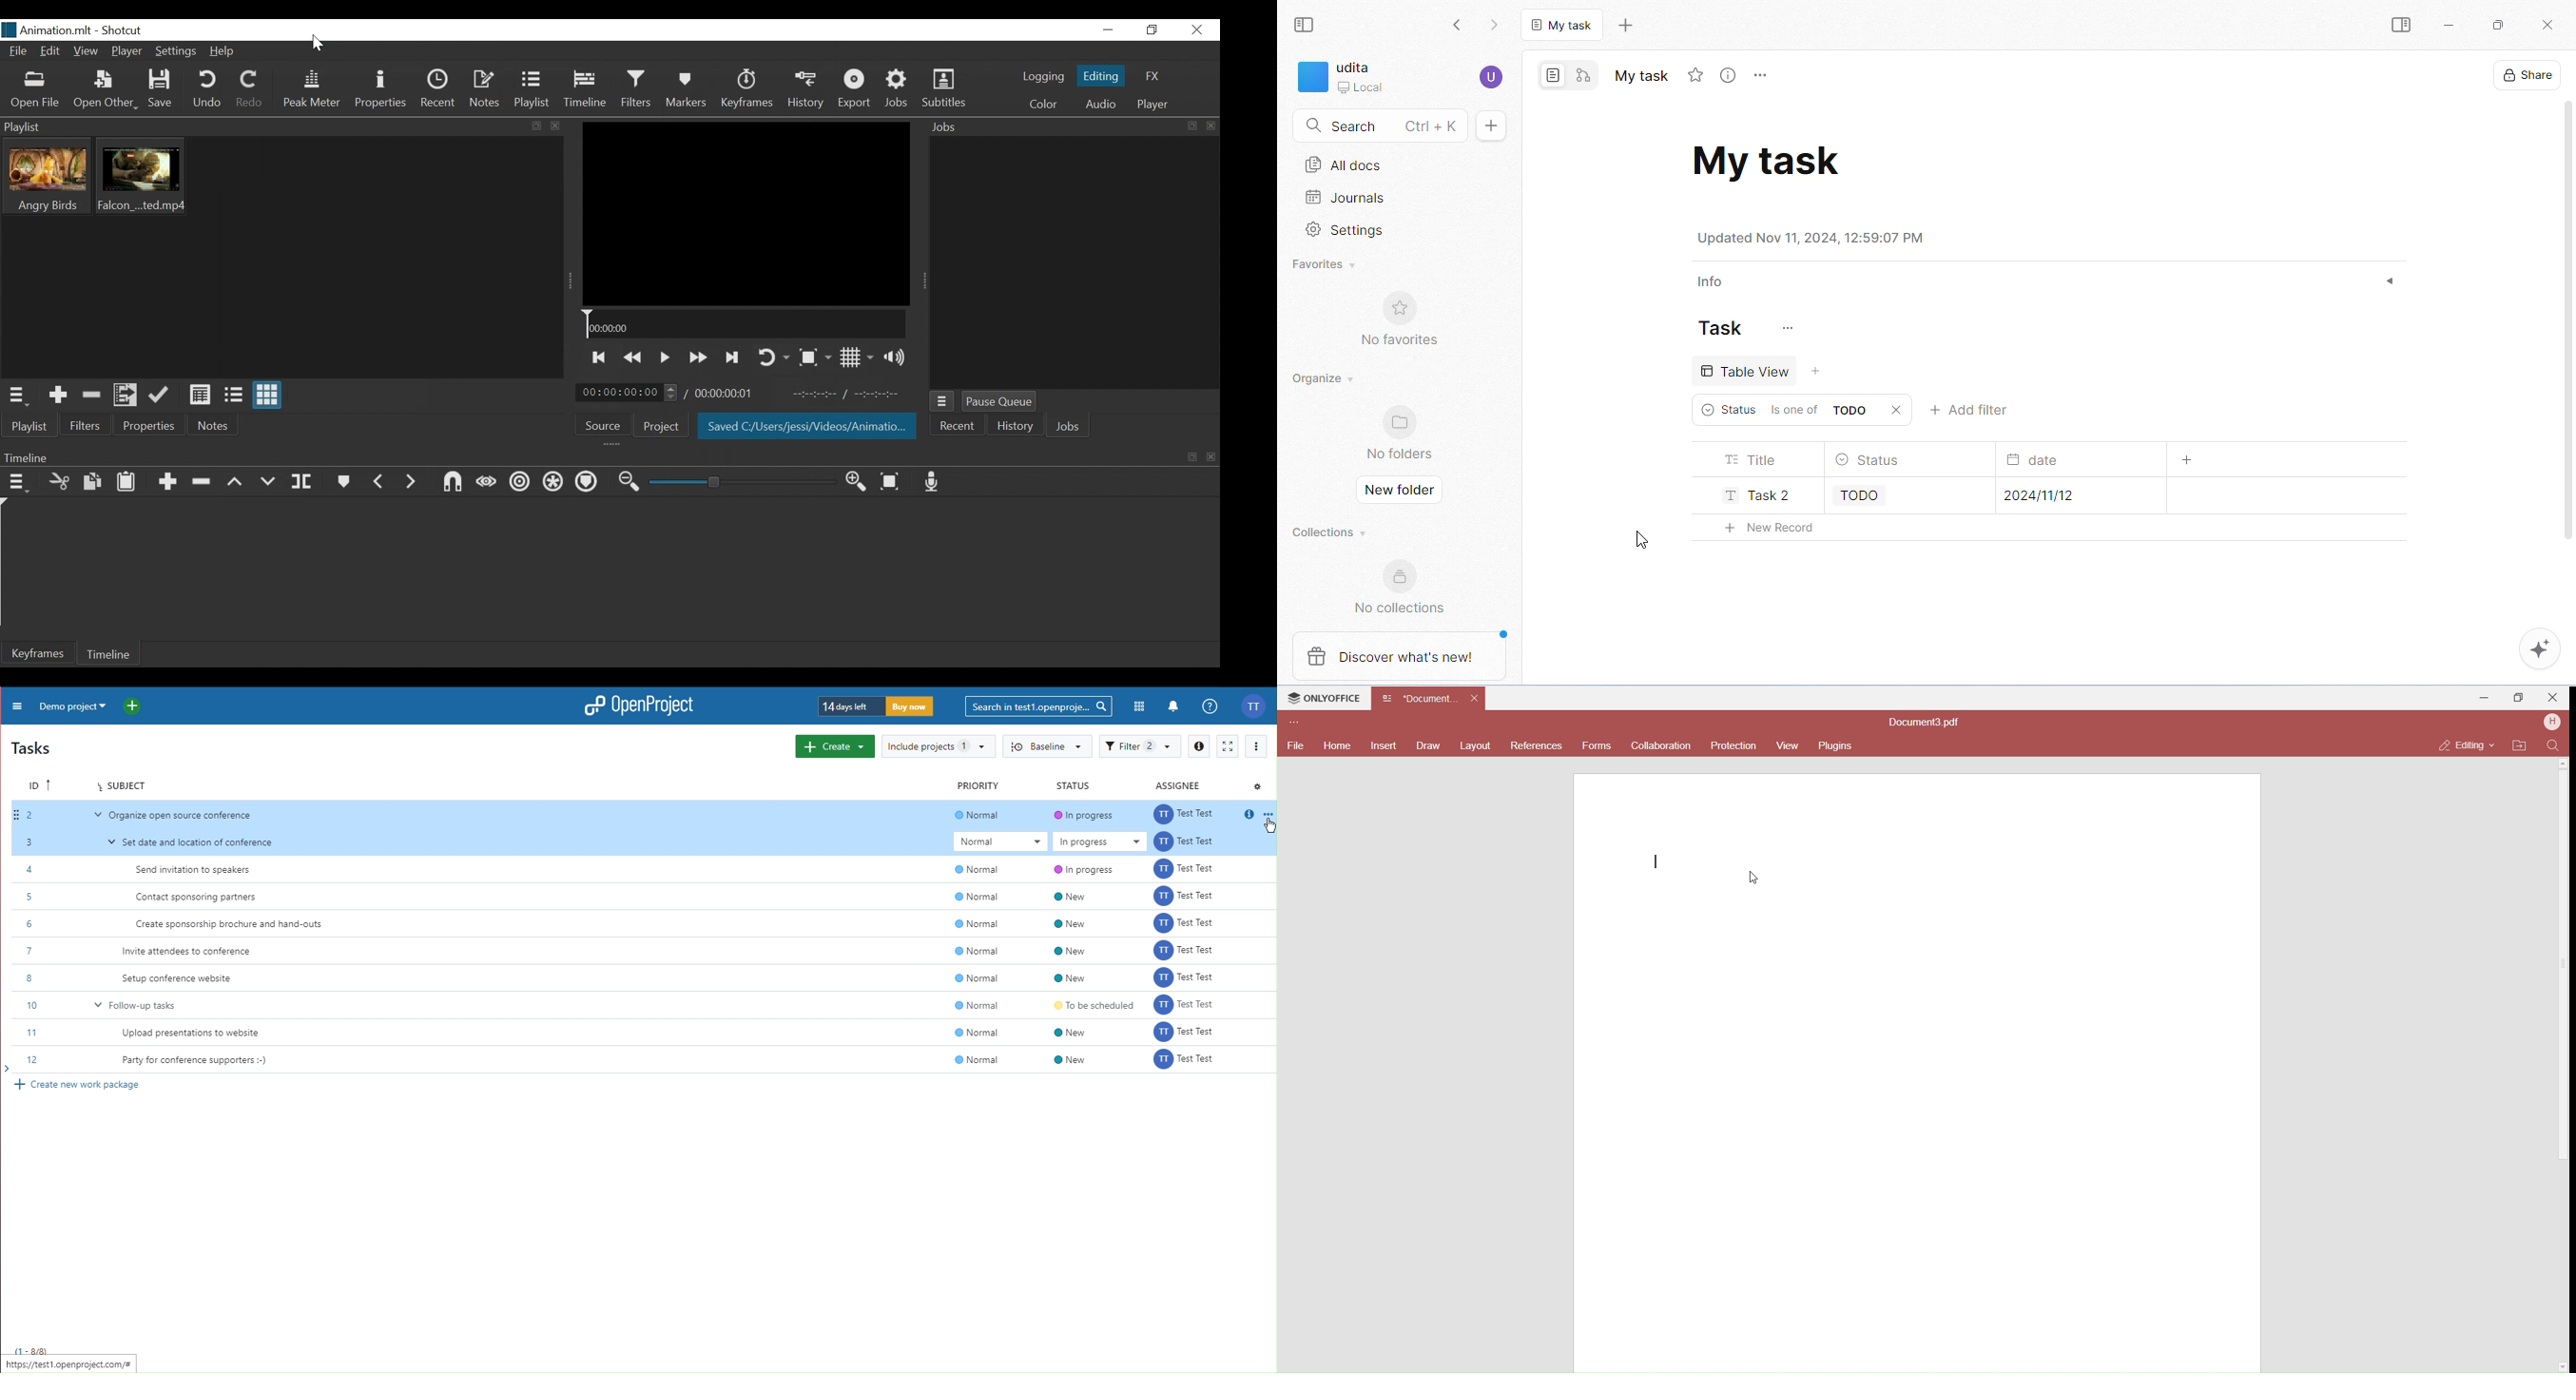 The width and height of the screenshot is (2576, 1400). What do you see at coordinates (411, 482) in the screenshot?
I see `Next Marker` at bounding box center [411, 482].